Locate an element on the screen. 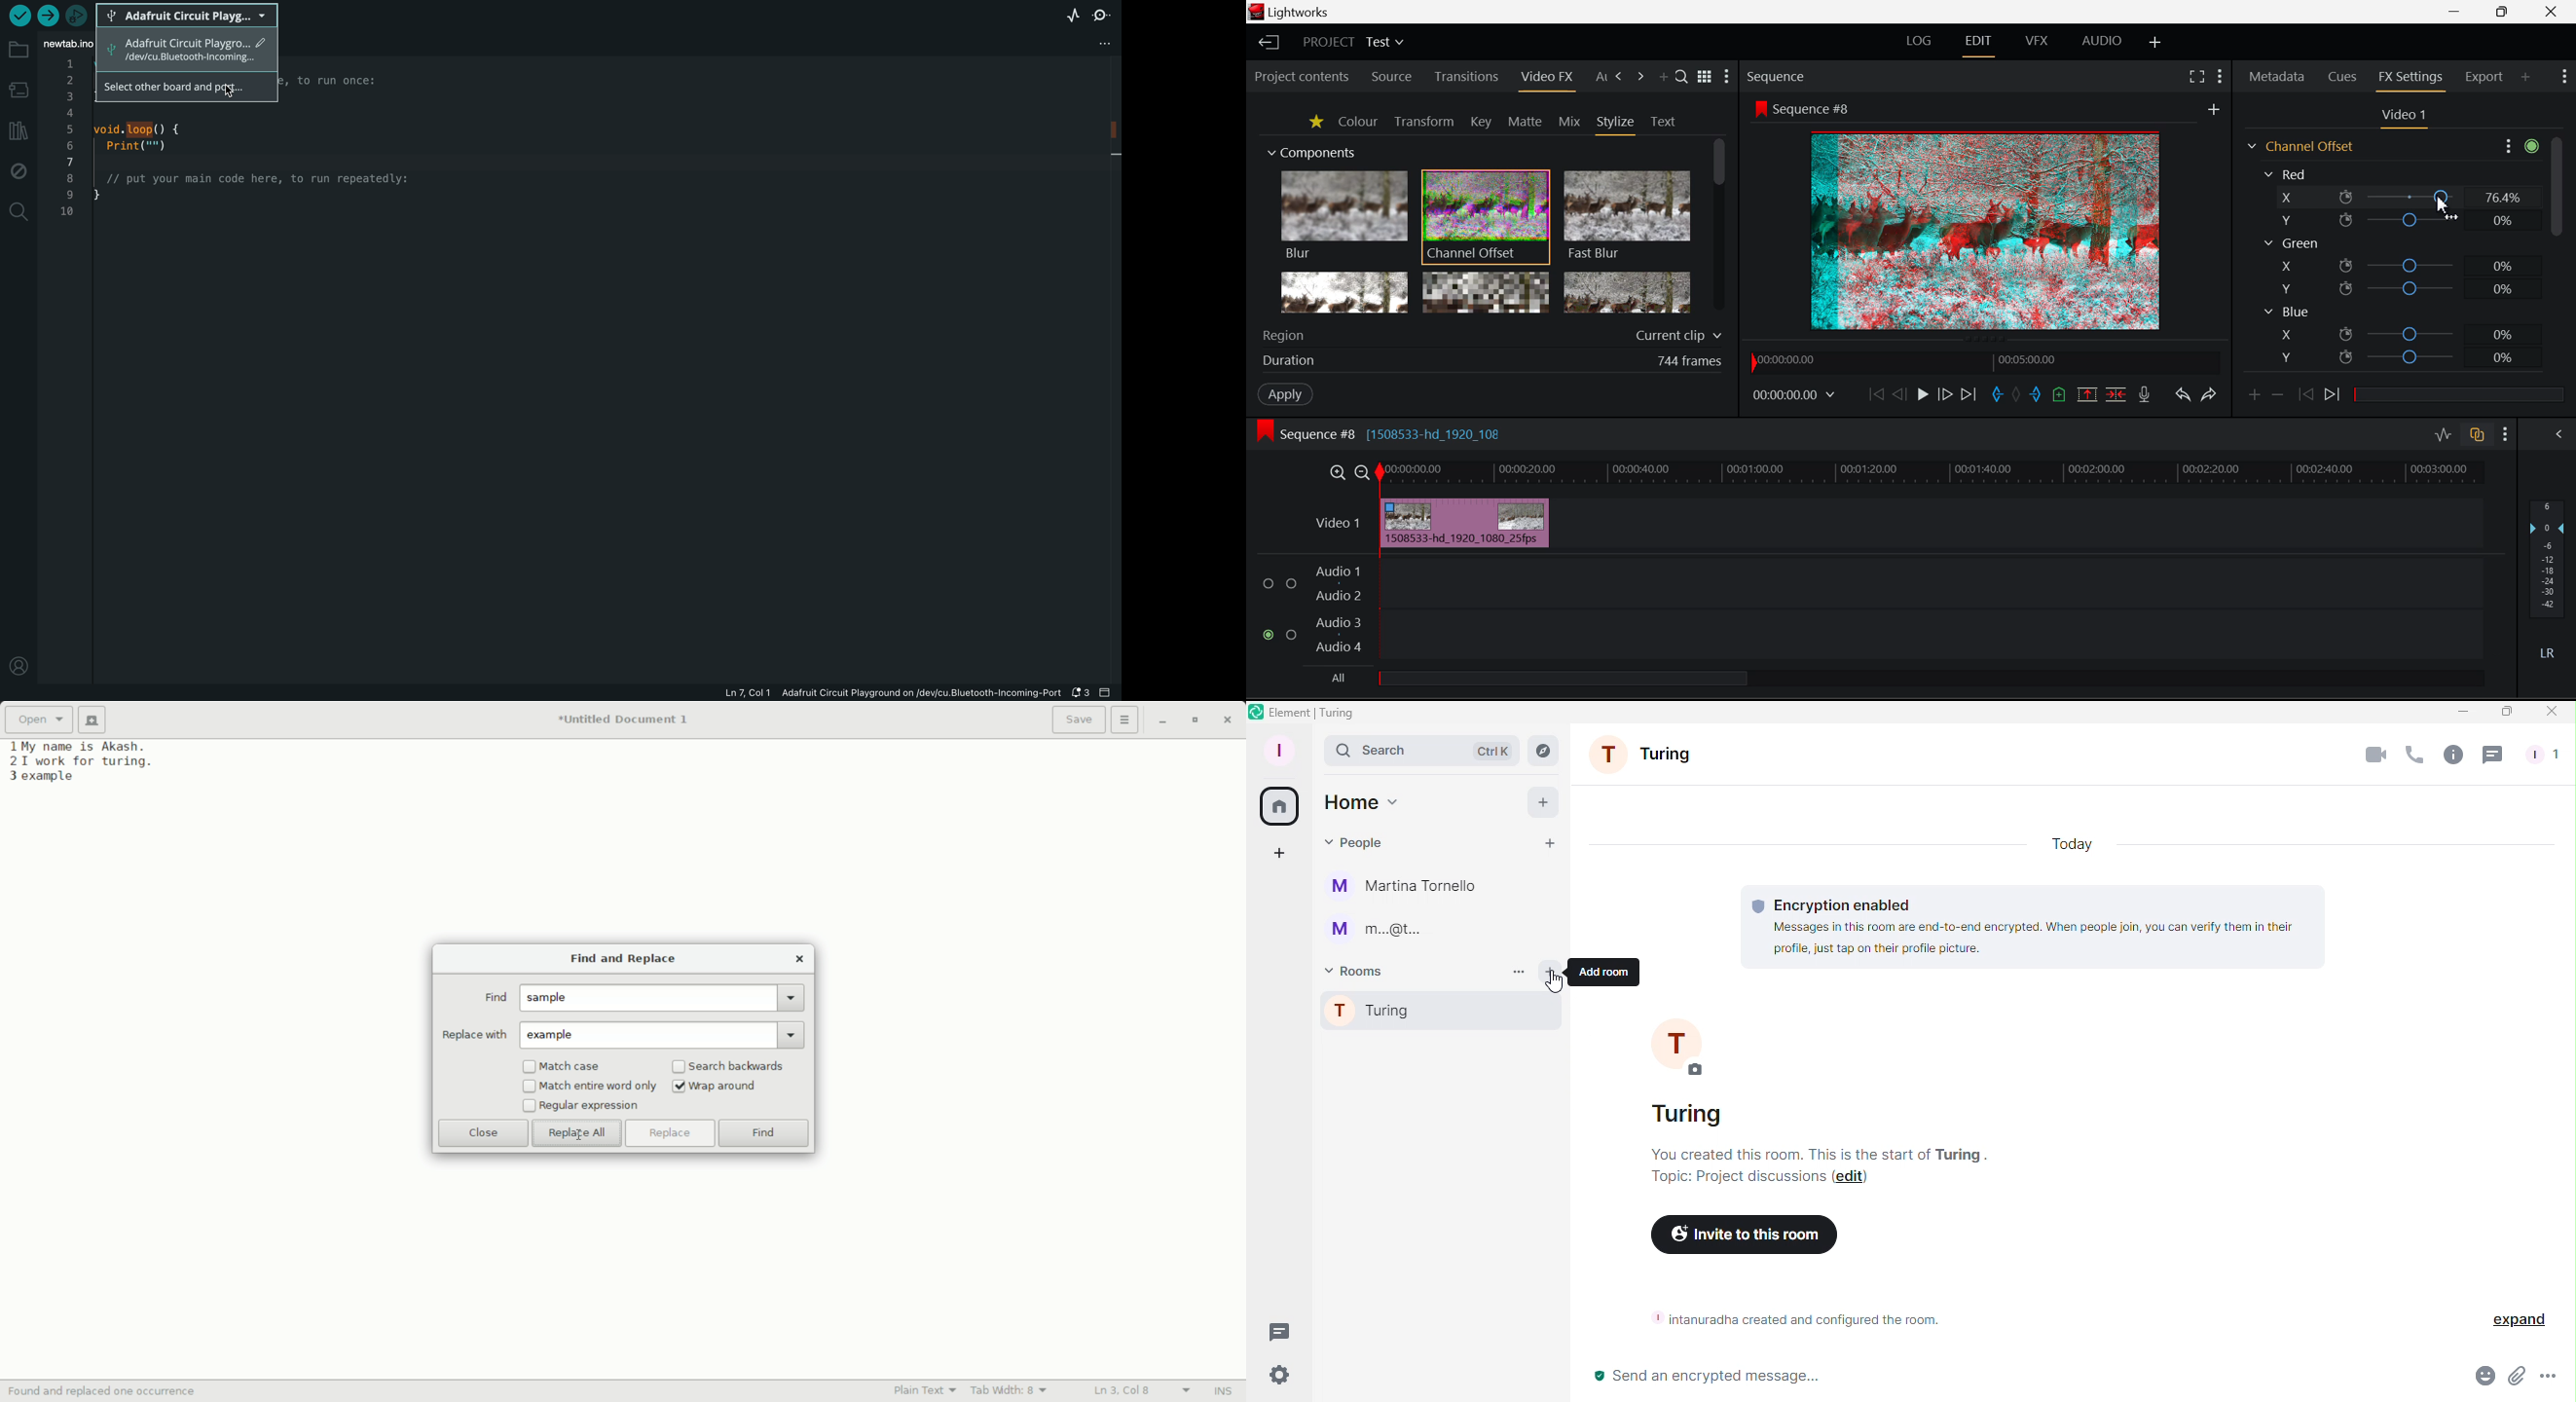  Apply is located at coordinates (1286, 396).